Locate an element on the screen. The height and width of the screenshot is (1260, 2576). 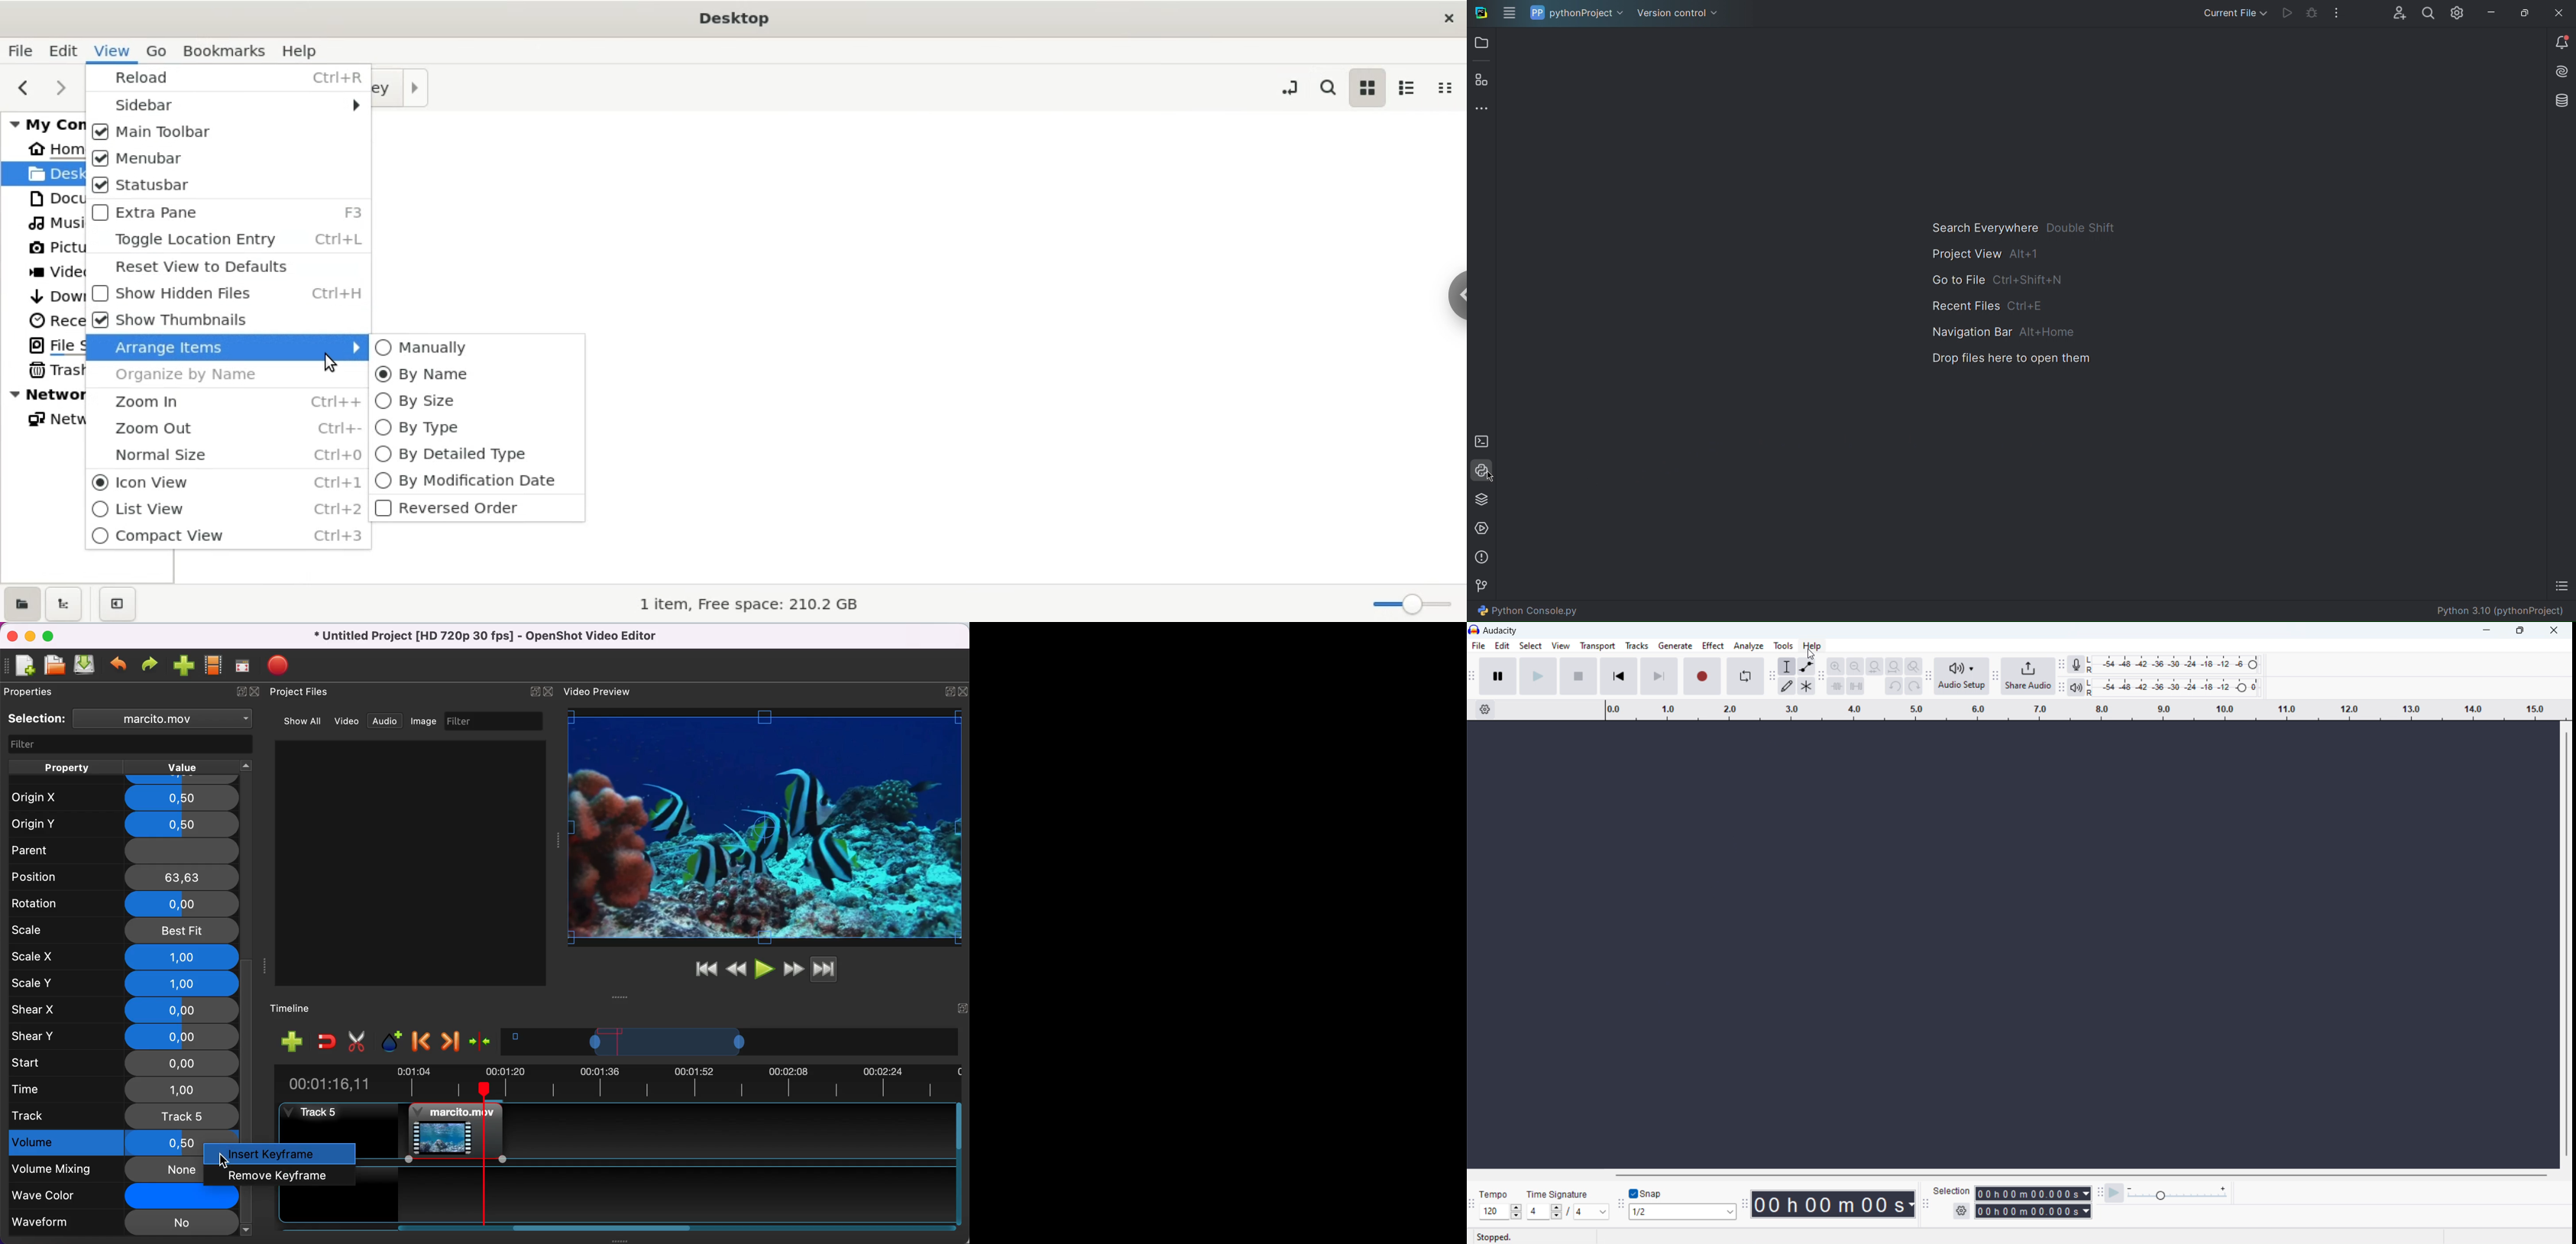
transport is located at coordinates (1597, 646).